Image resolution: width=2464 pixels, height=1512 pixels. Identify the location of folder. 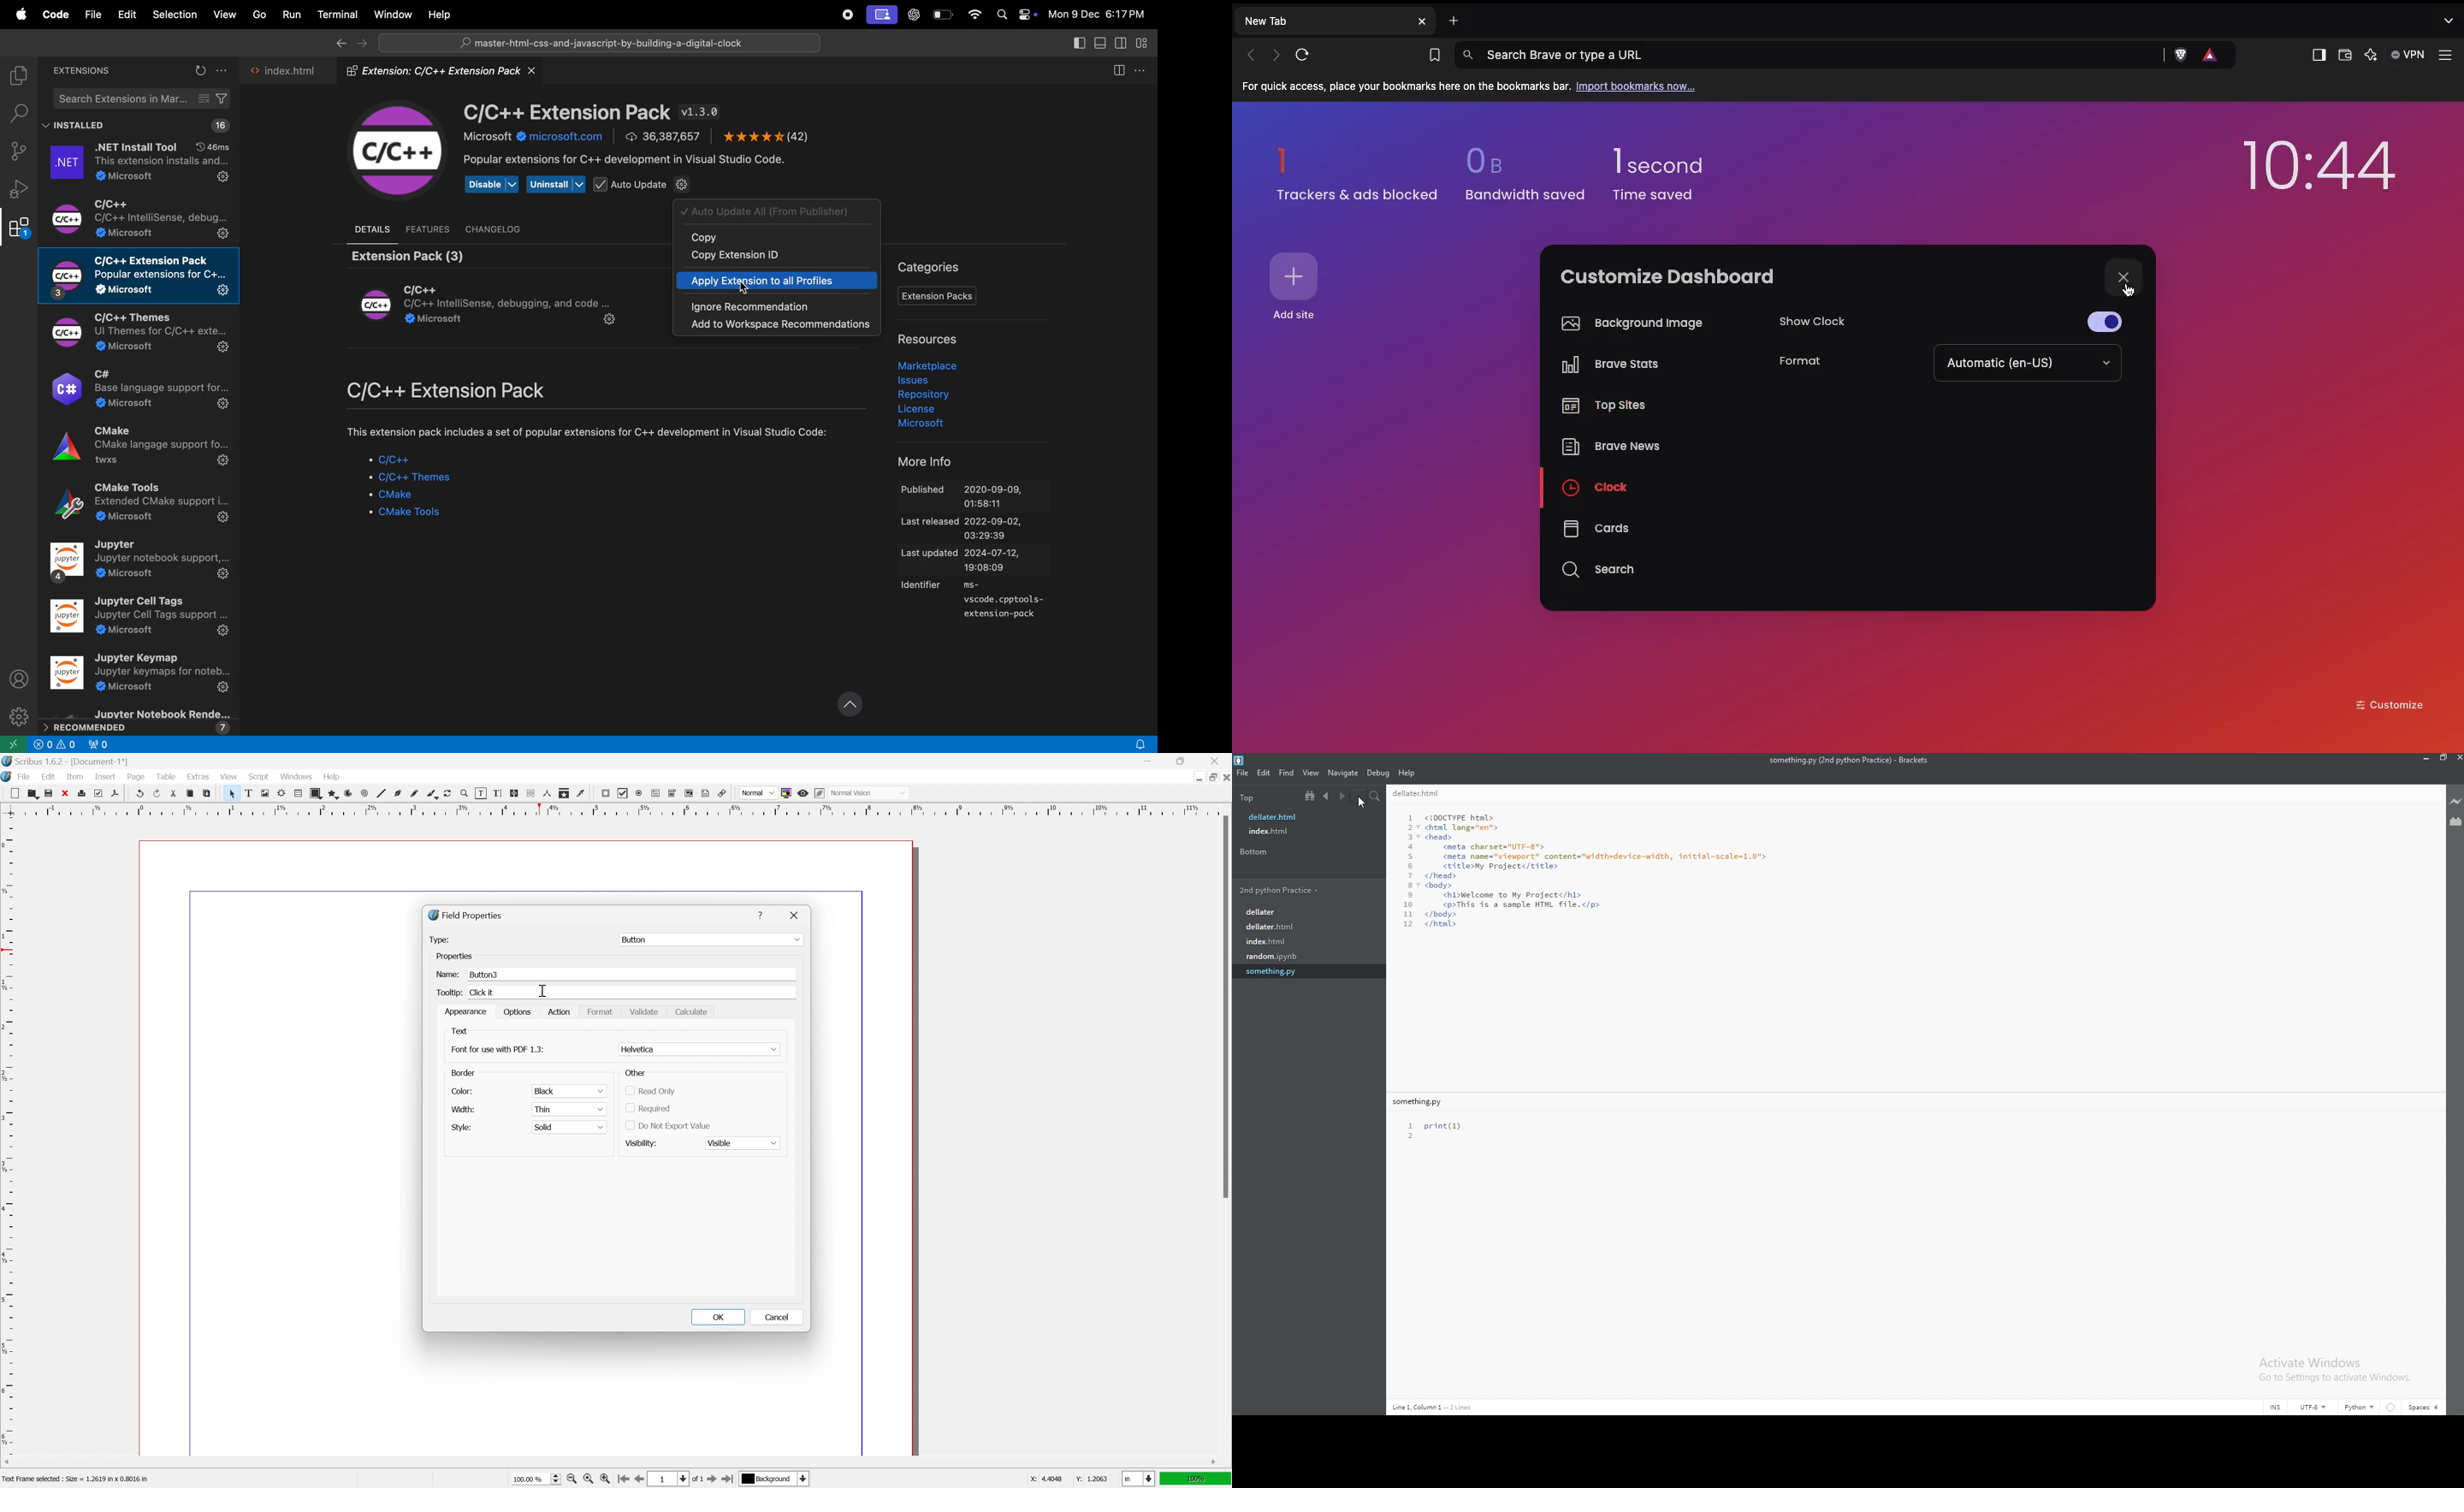
(1309, 889).